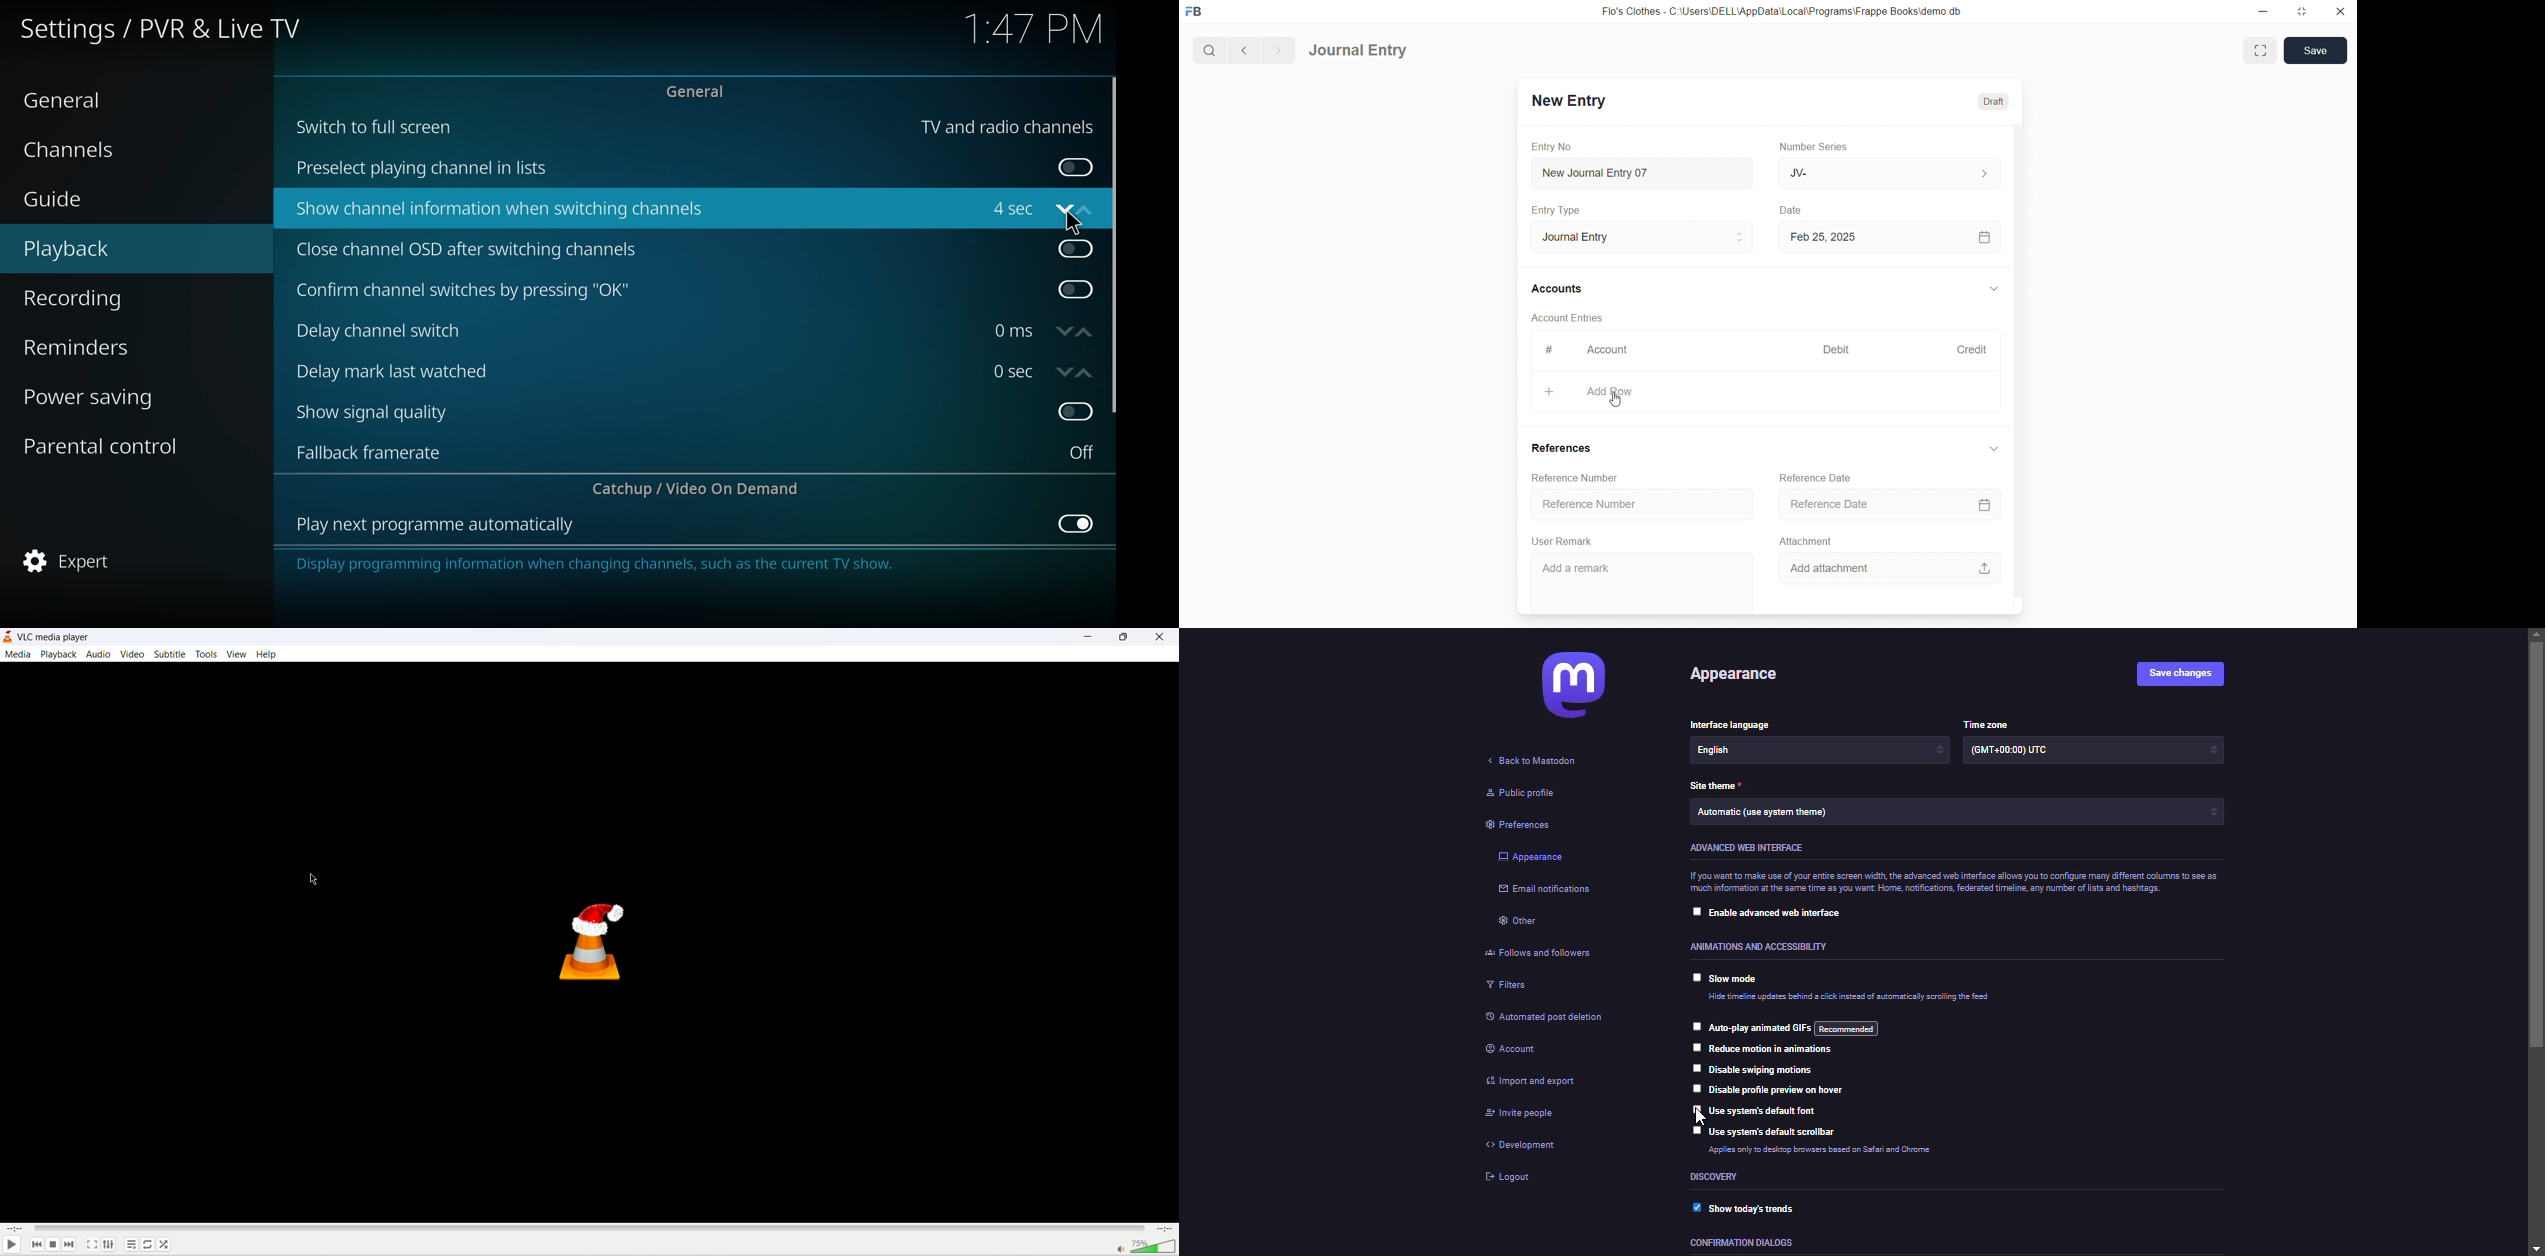 The image size is (2548, 1260). What do you see at coordinates (1518, 1117) in the screenshot?
I see `invite people` at bounding box center [1518, 1117].